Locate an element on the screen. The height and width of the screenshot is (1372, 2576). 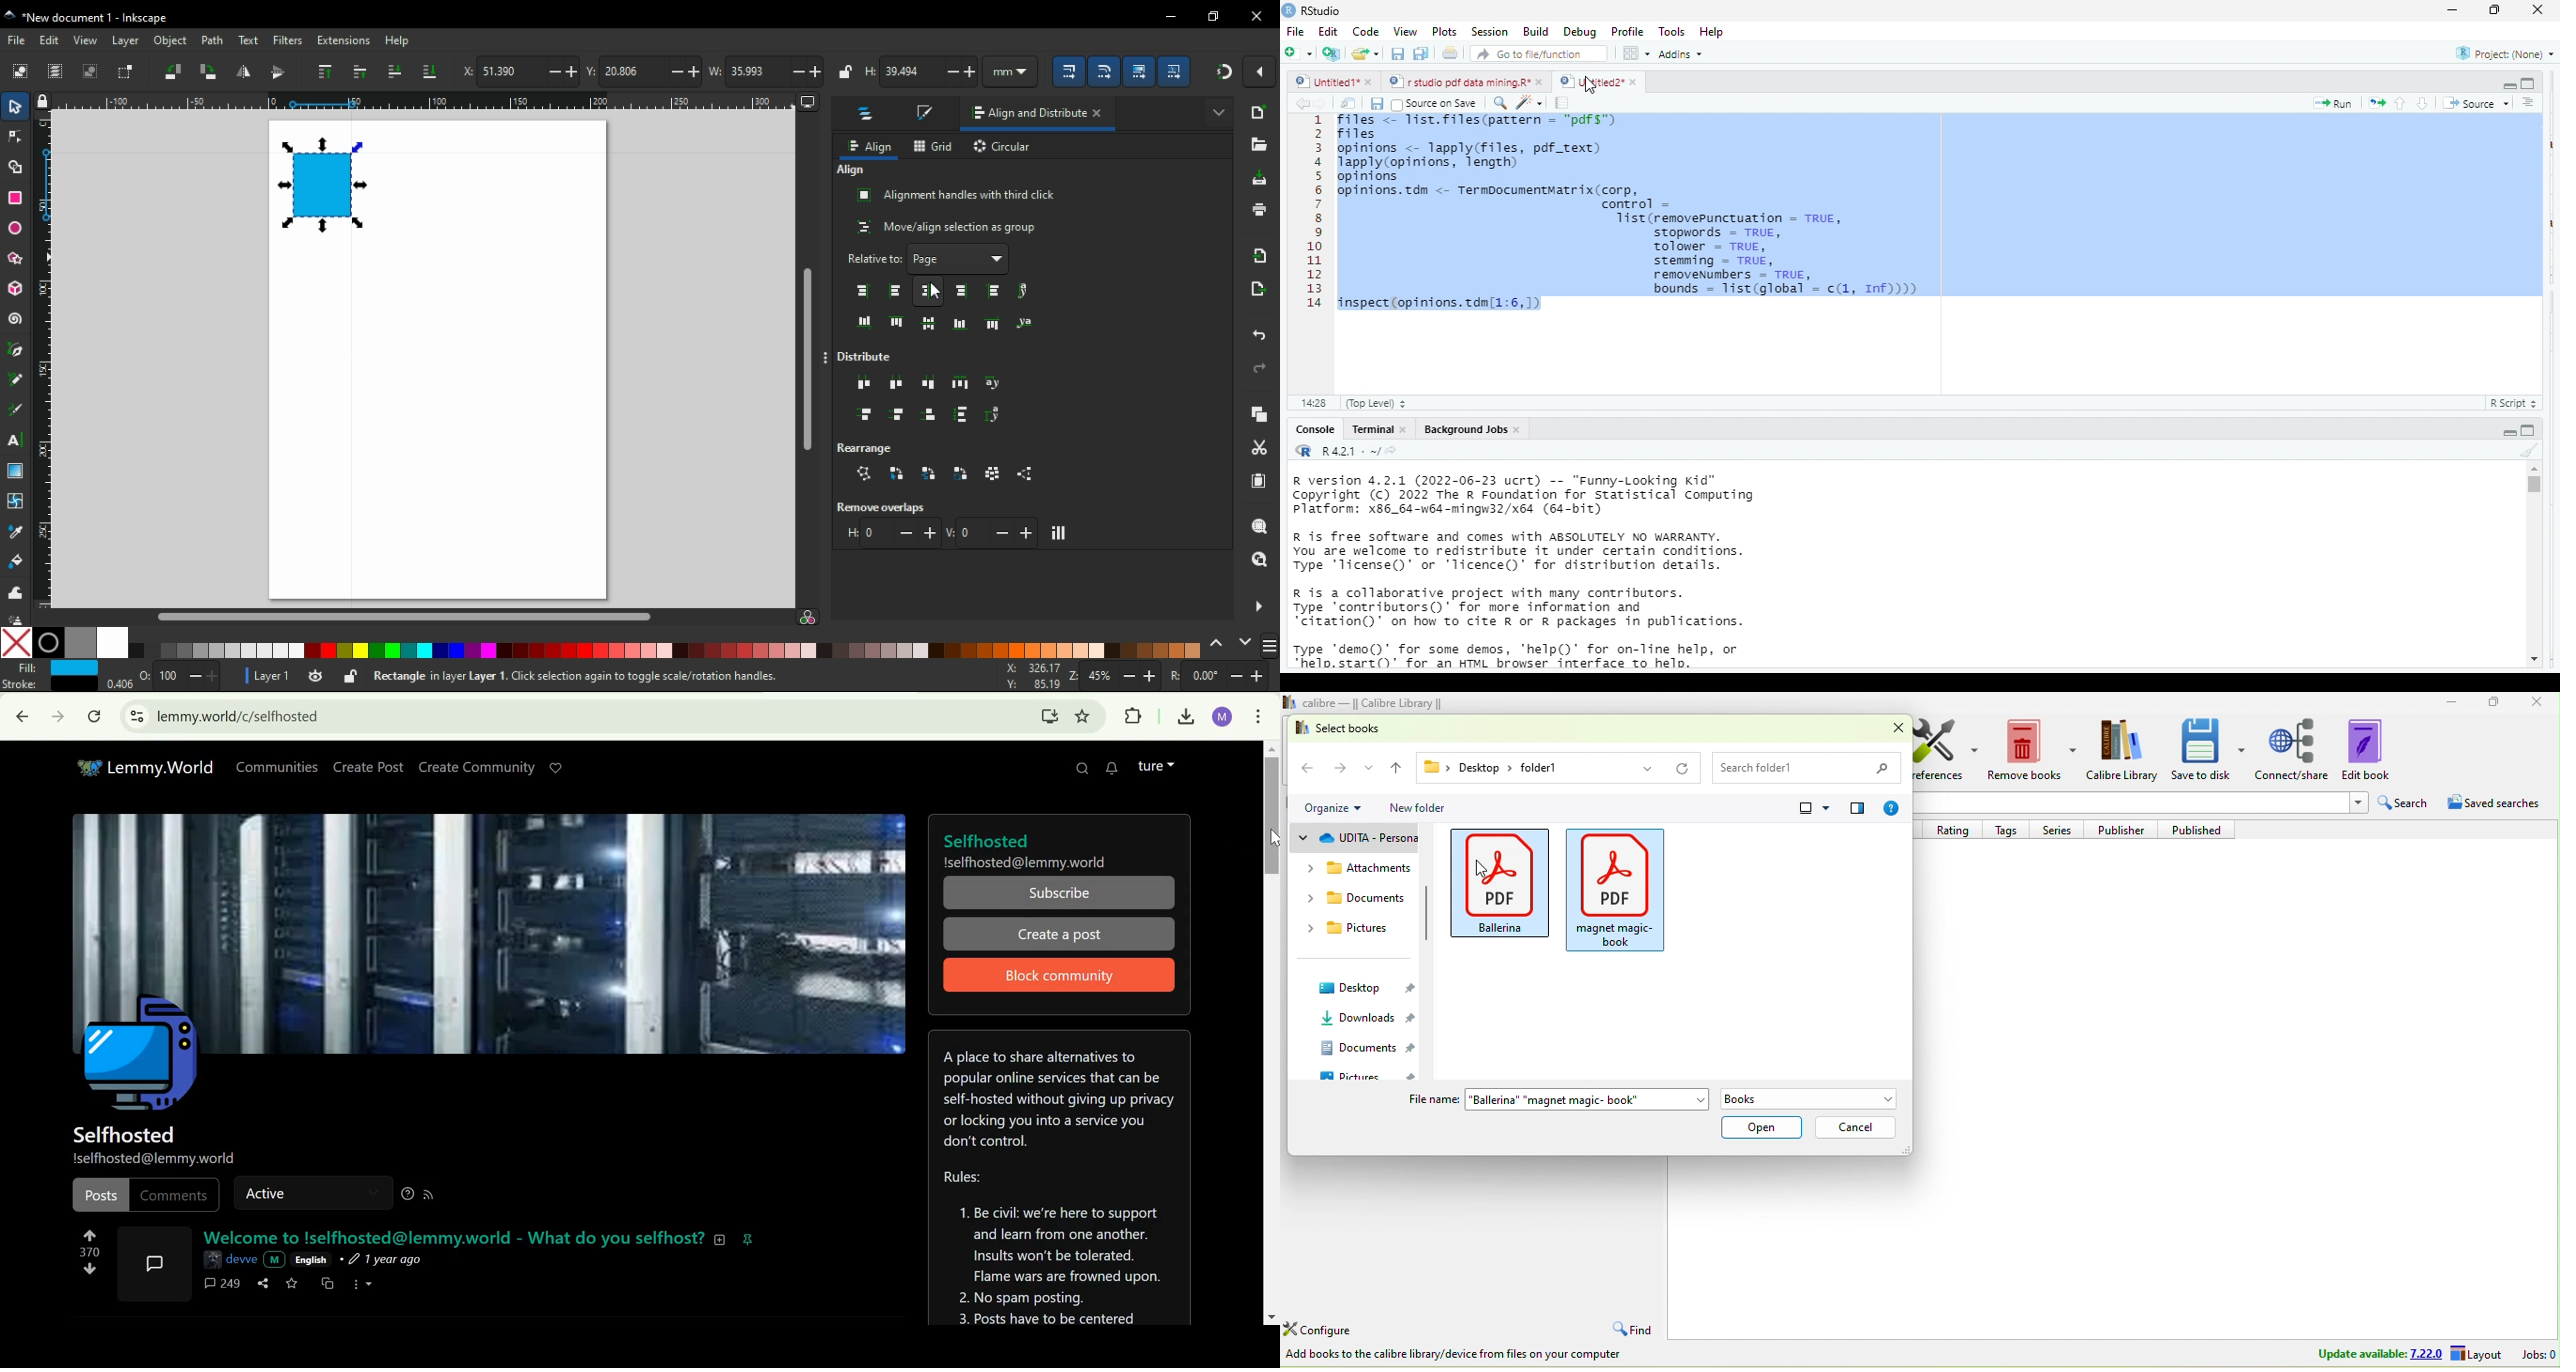
close is located at coordinates (1404, 430).